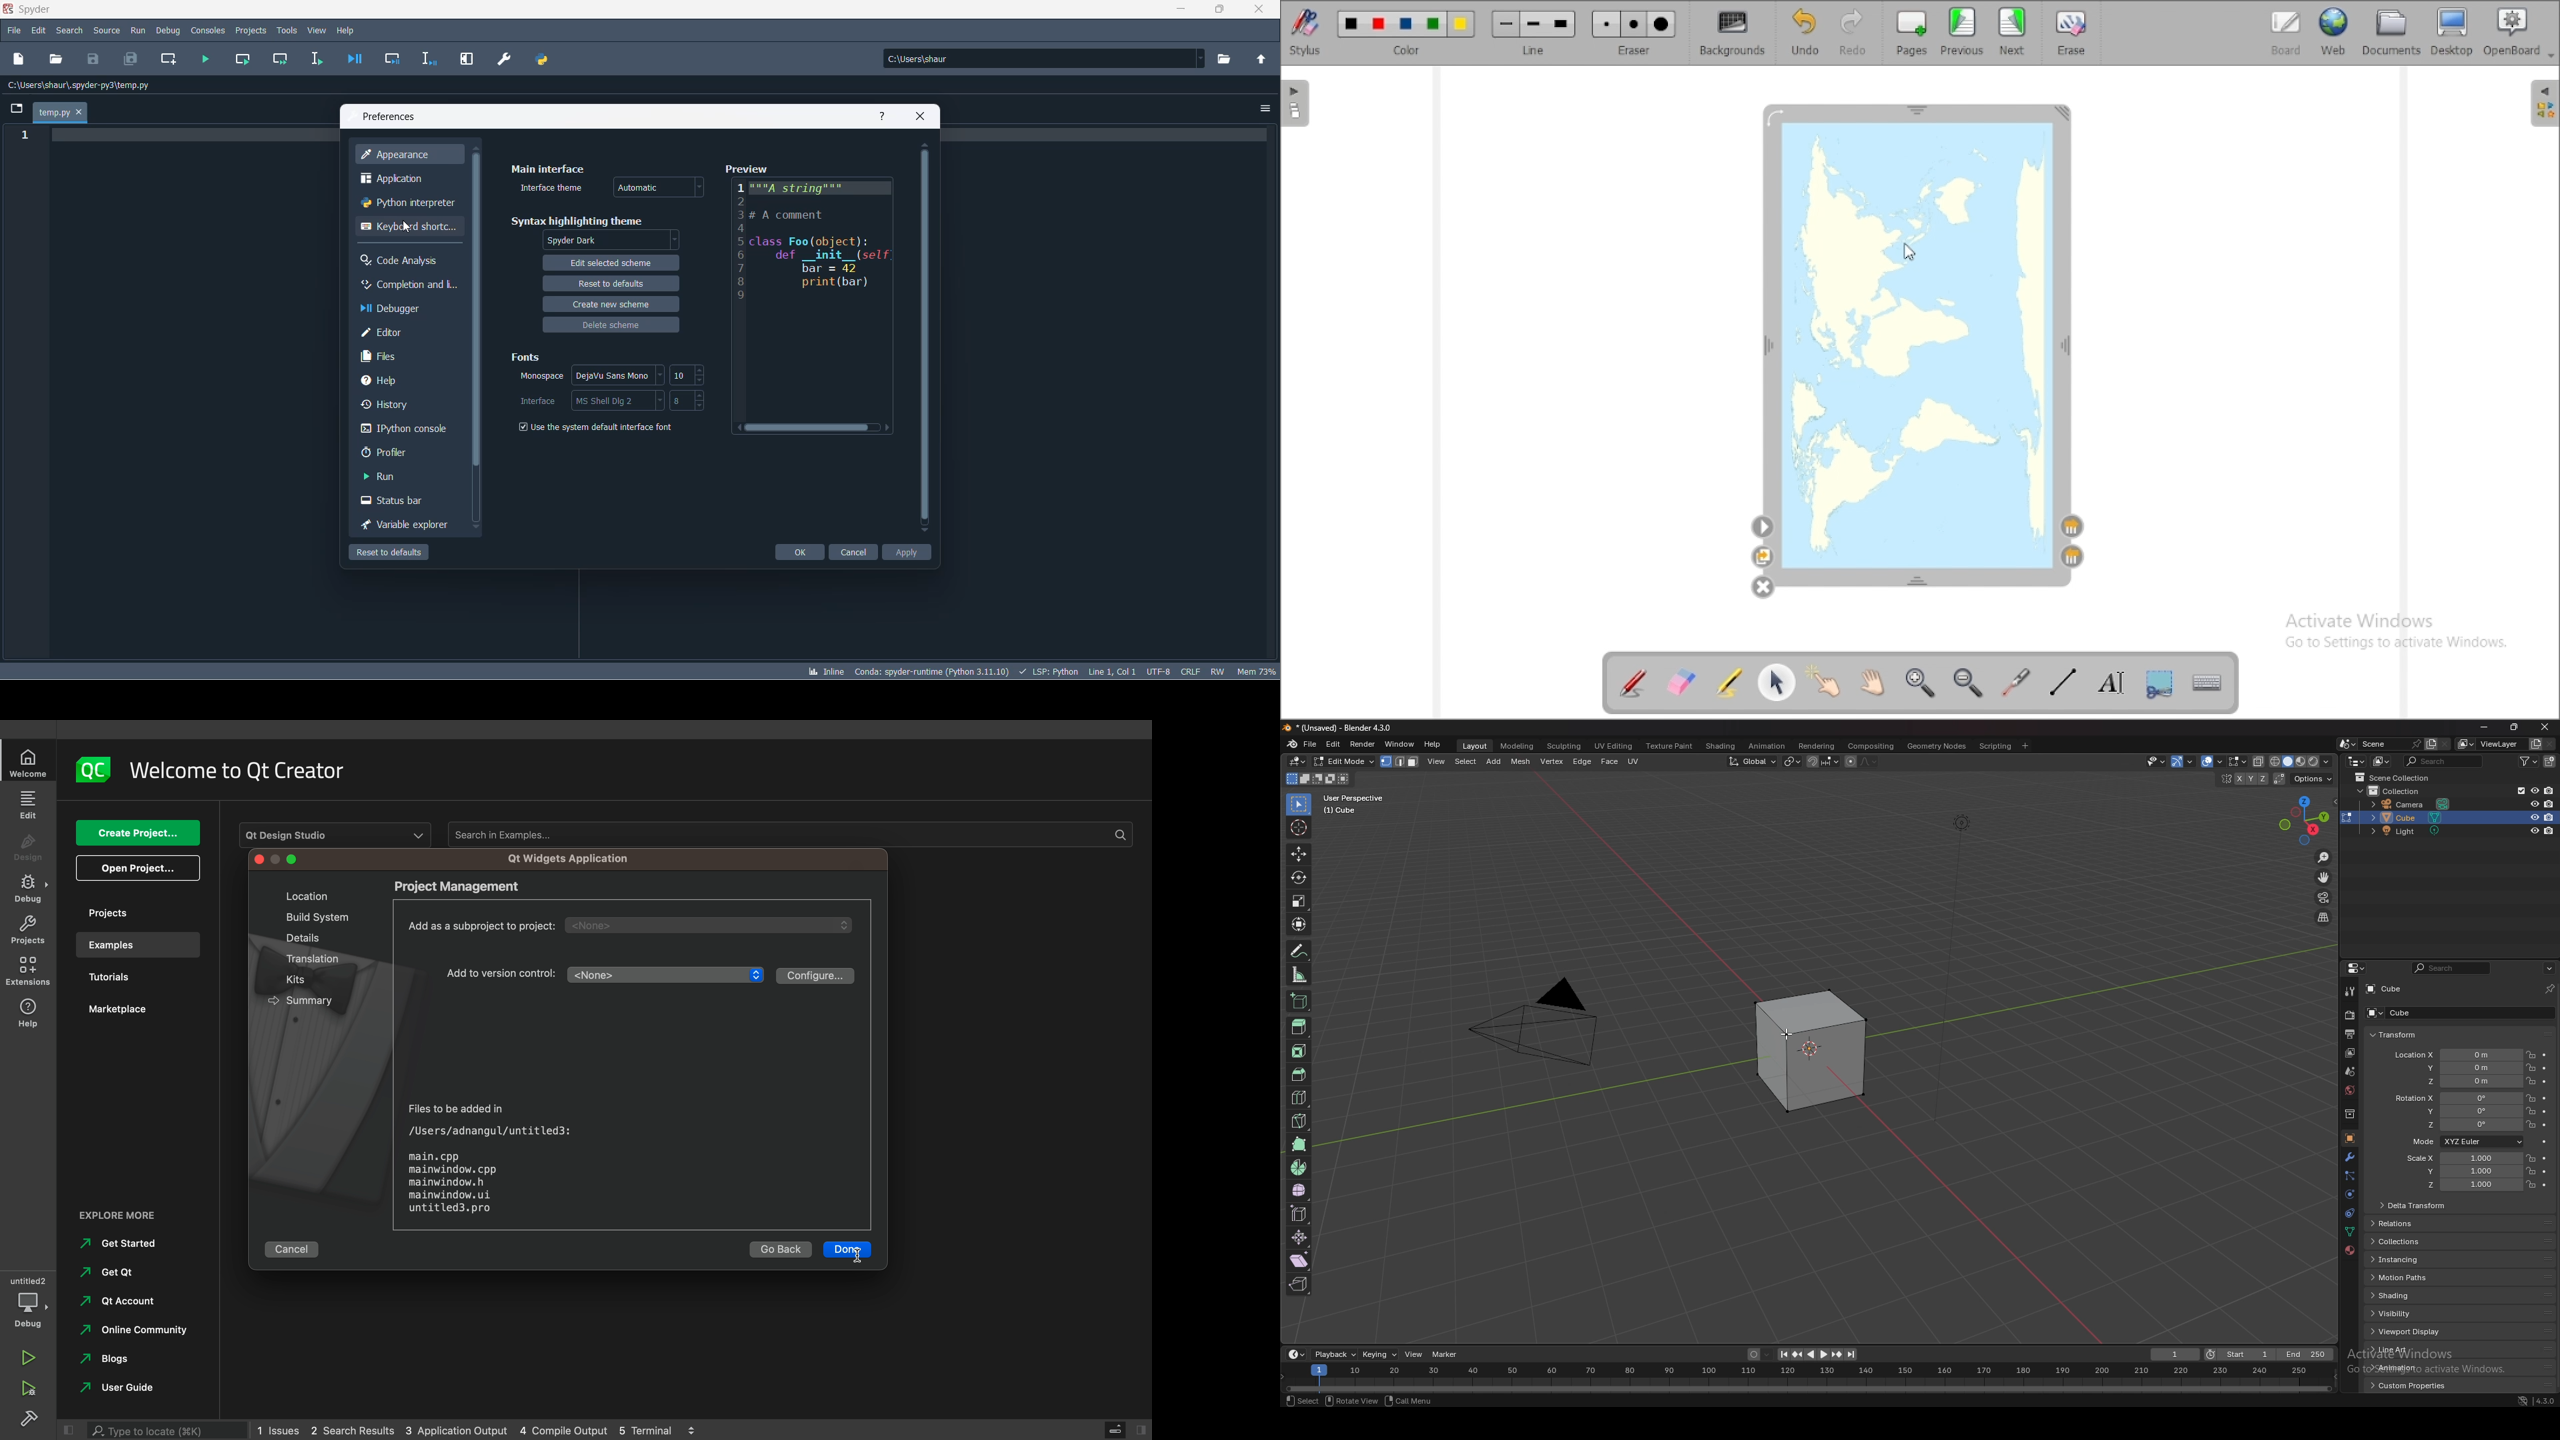 This screenshot has width=2576, height=1456. What do you see at coordinates (1299, 877) in the screenshot?
I see `rotate` at bounding box center [1299, 877].